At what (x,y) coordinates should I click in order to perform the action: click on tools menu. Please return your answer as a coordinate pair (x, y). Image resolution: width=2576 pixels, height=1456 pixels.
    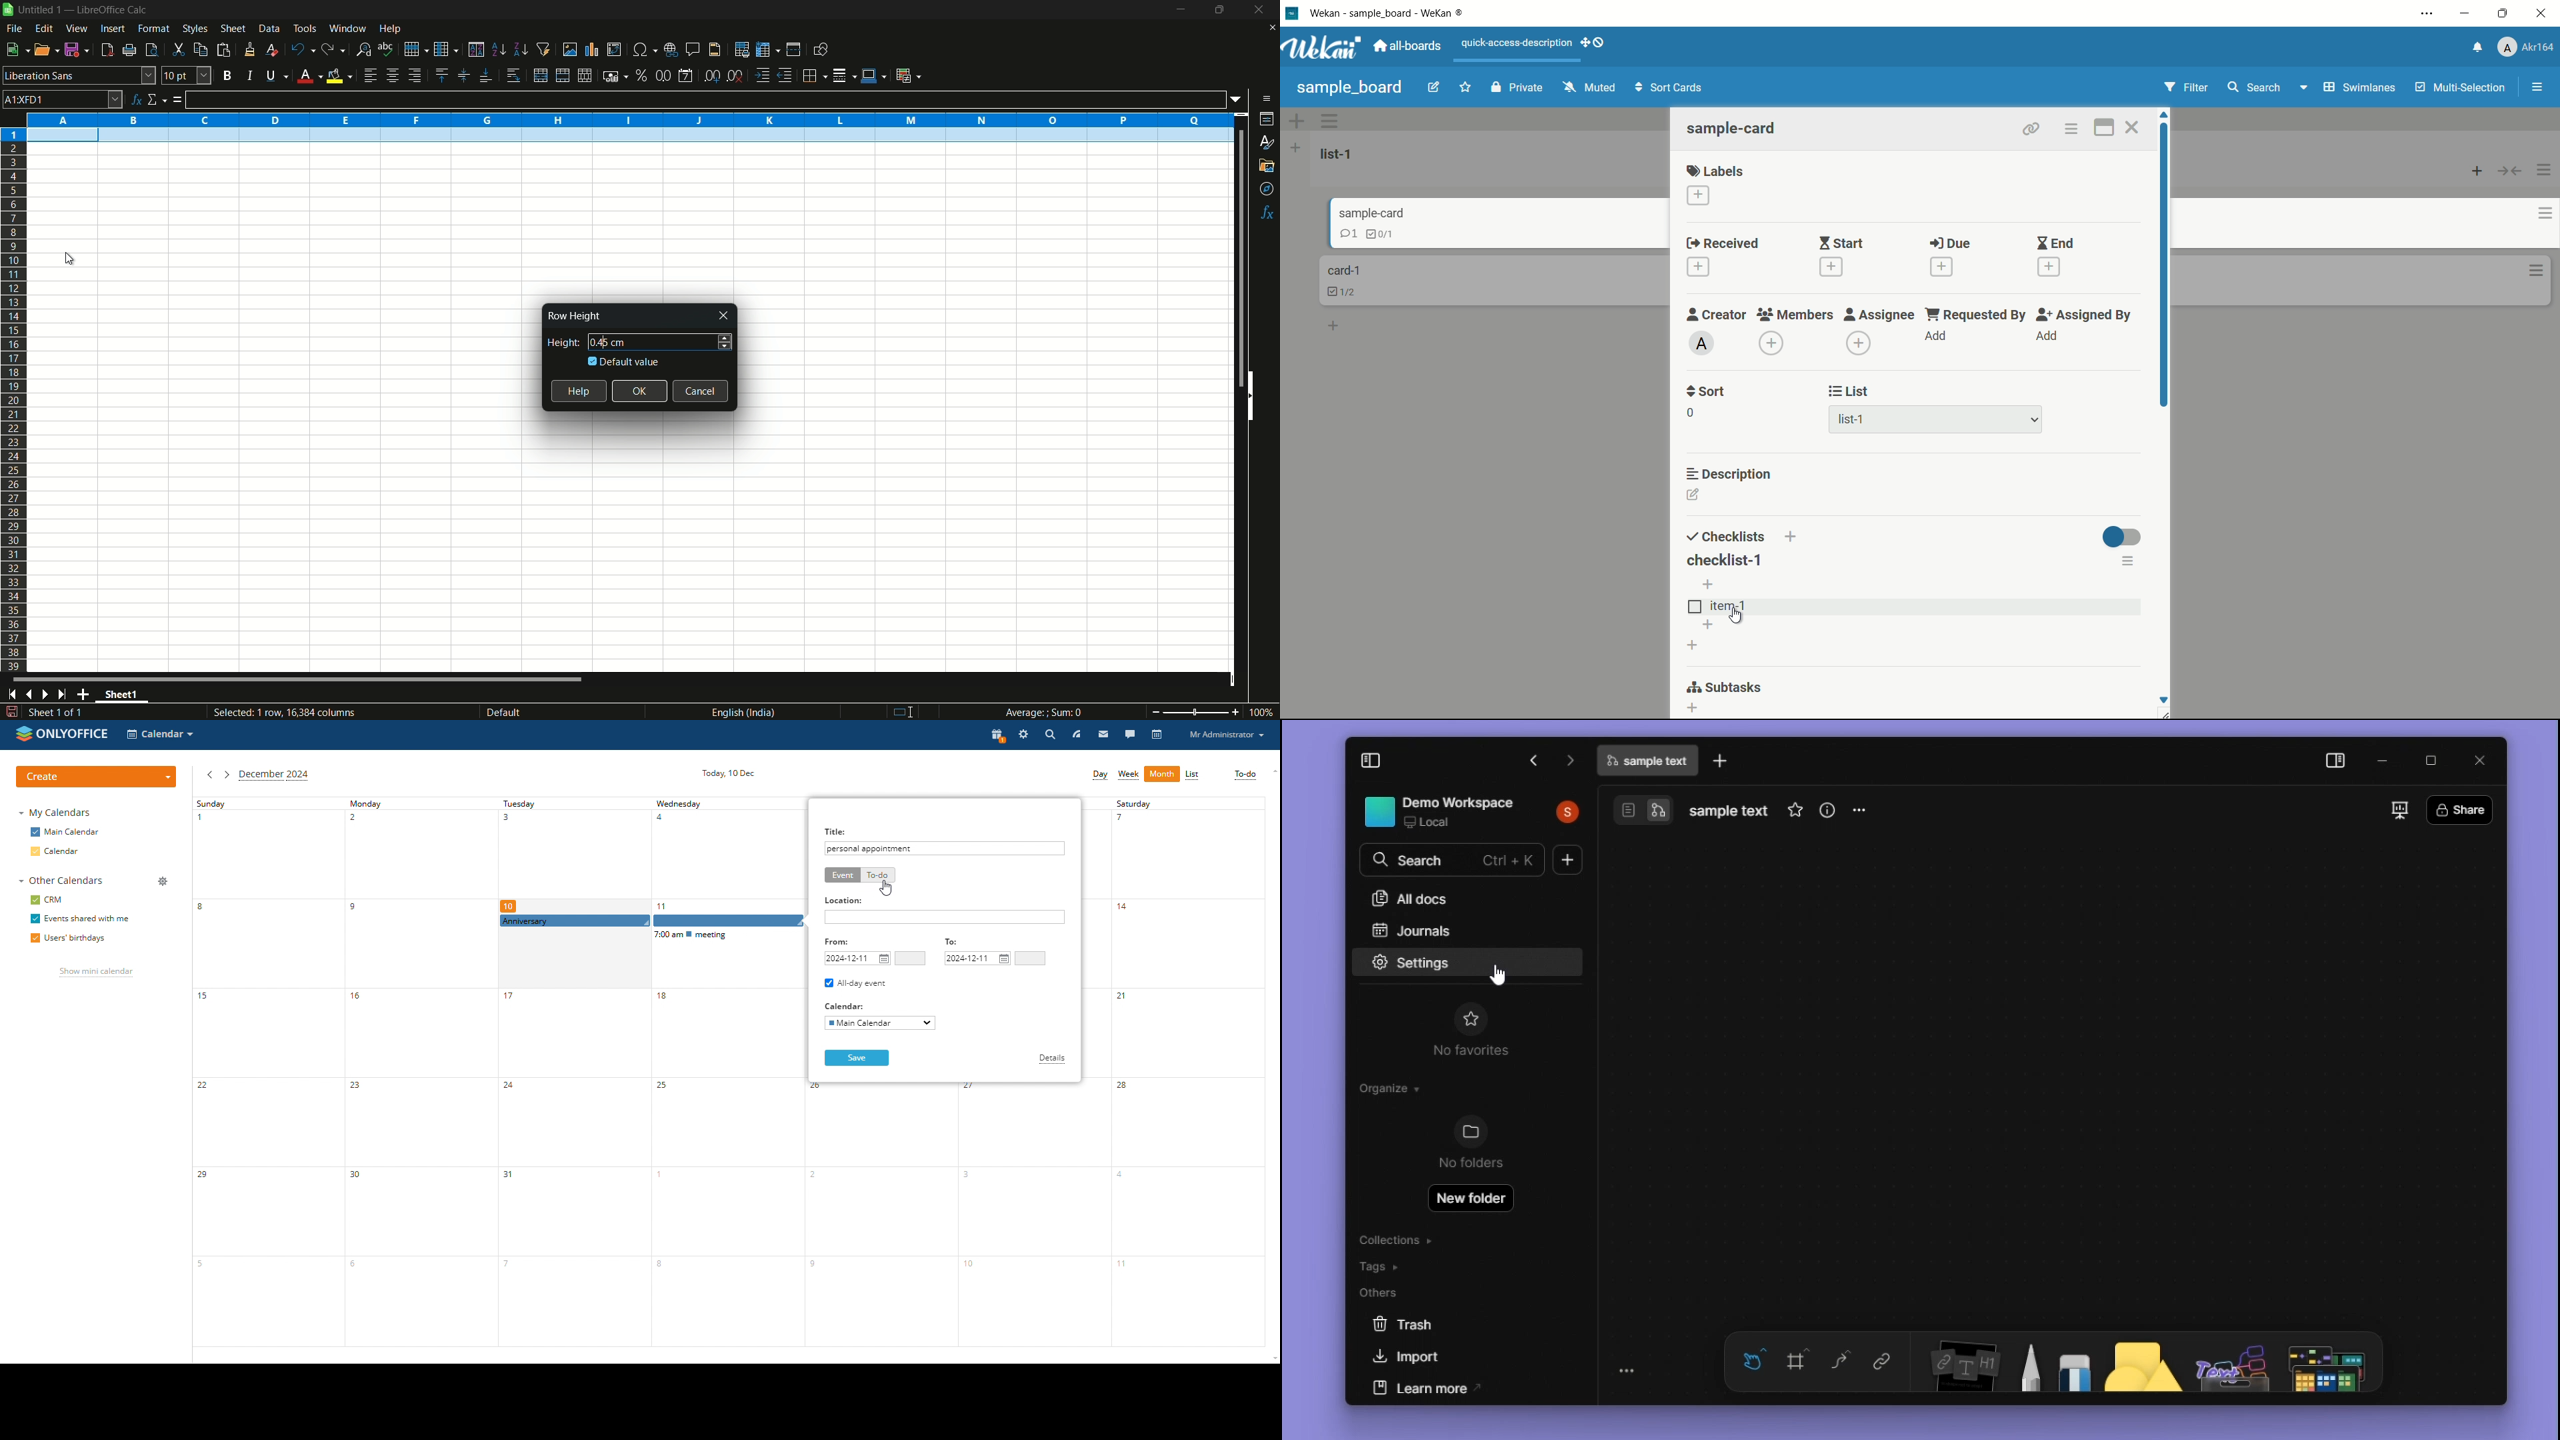
    Looking at the image, I should click on (304, 28).